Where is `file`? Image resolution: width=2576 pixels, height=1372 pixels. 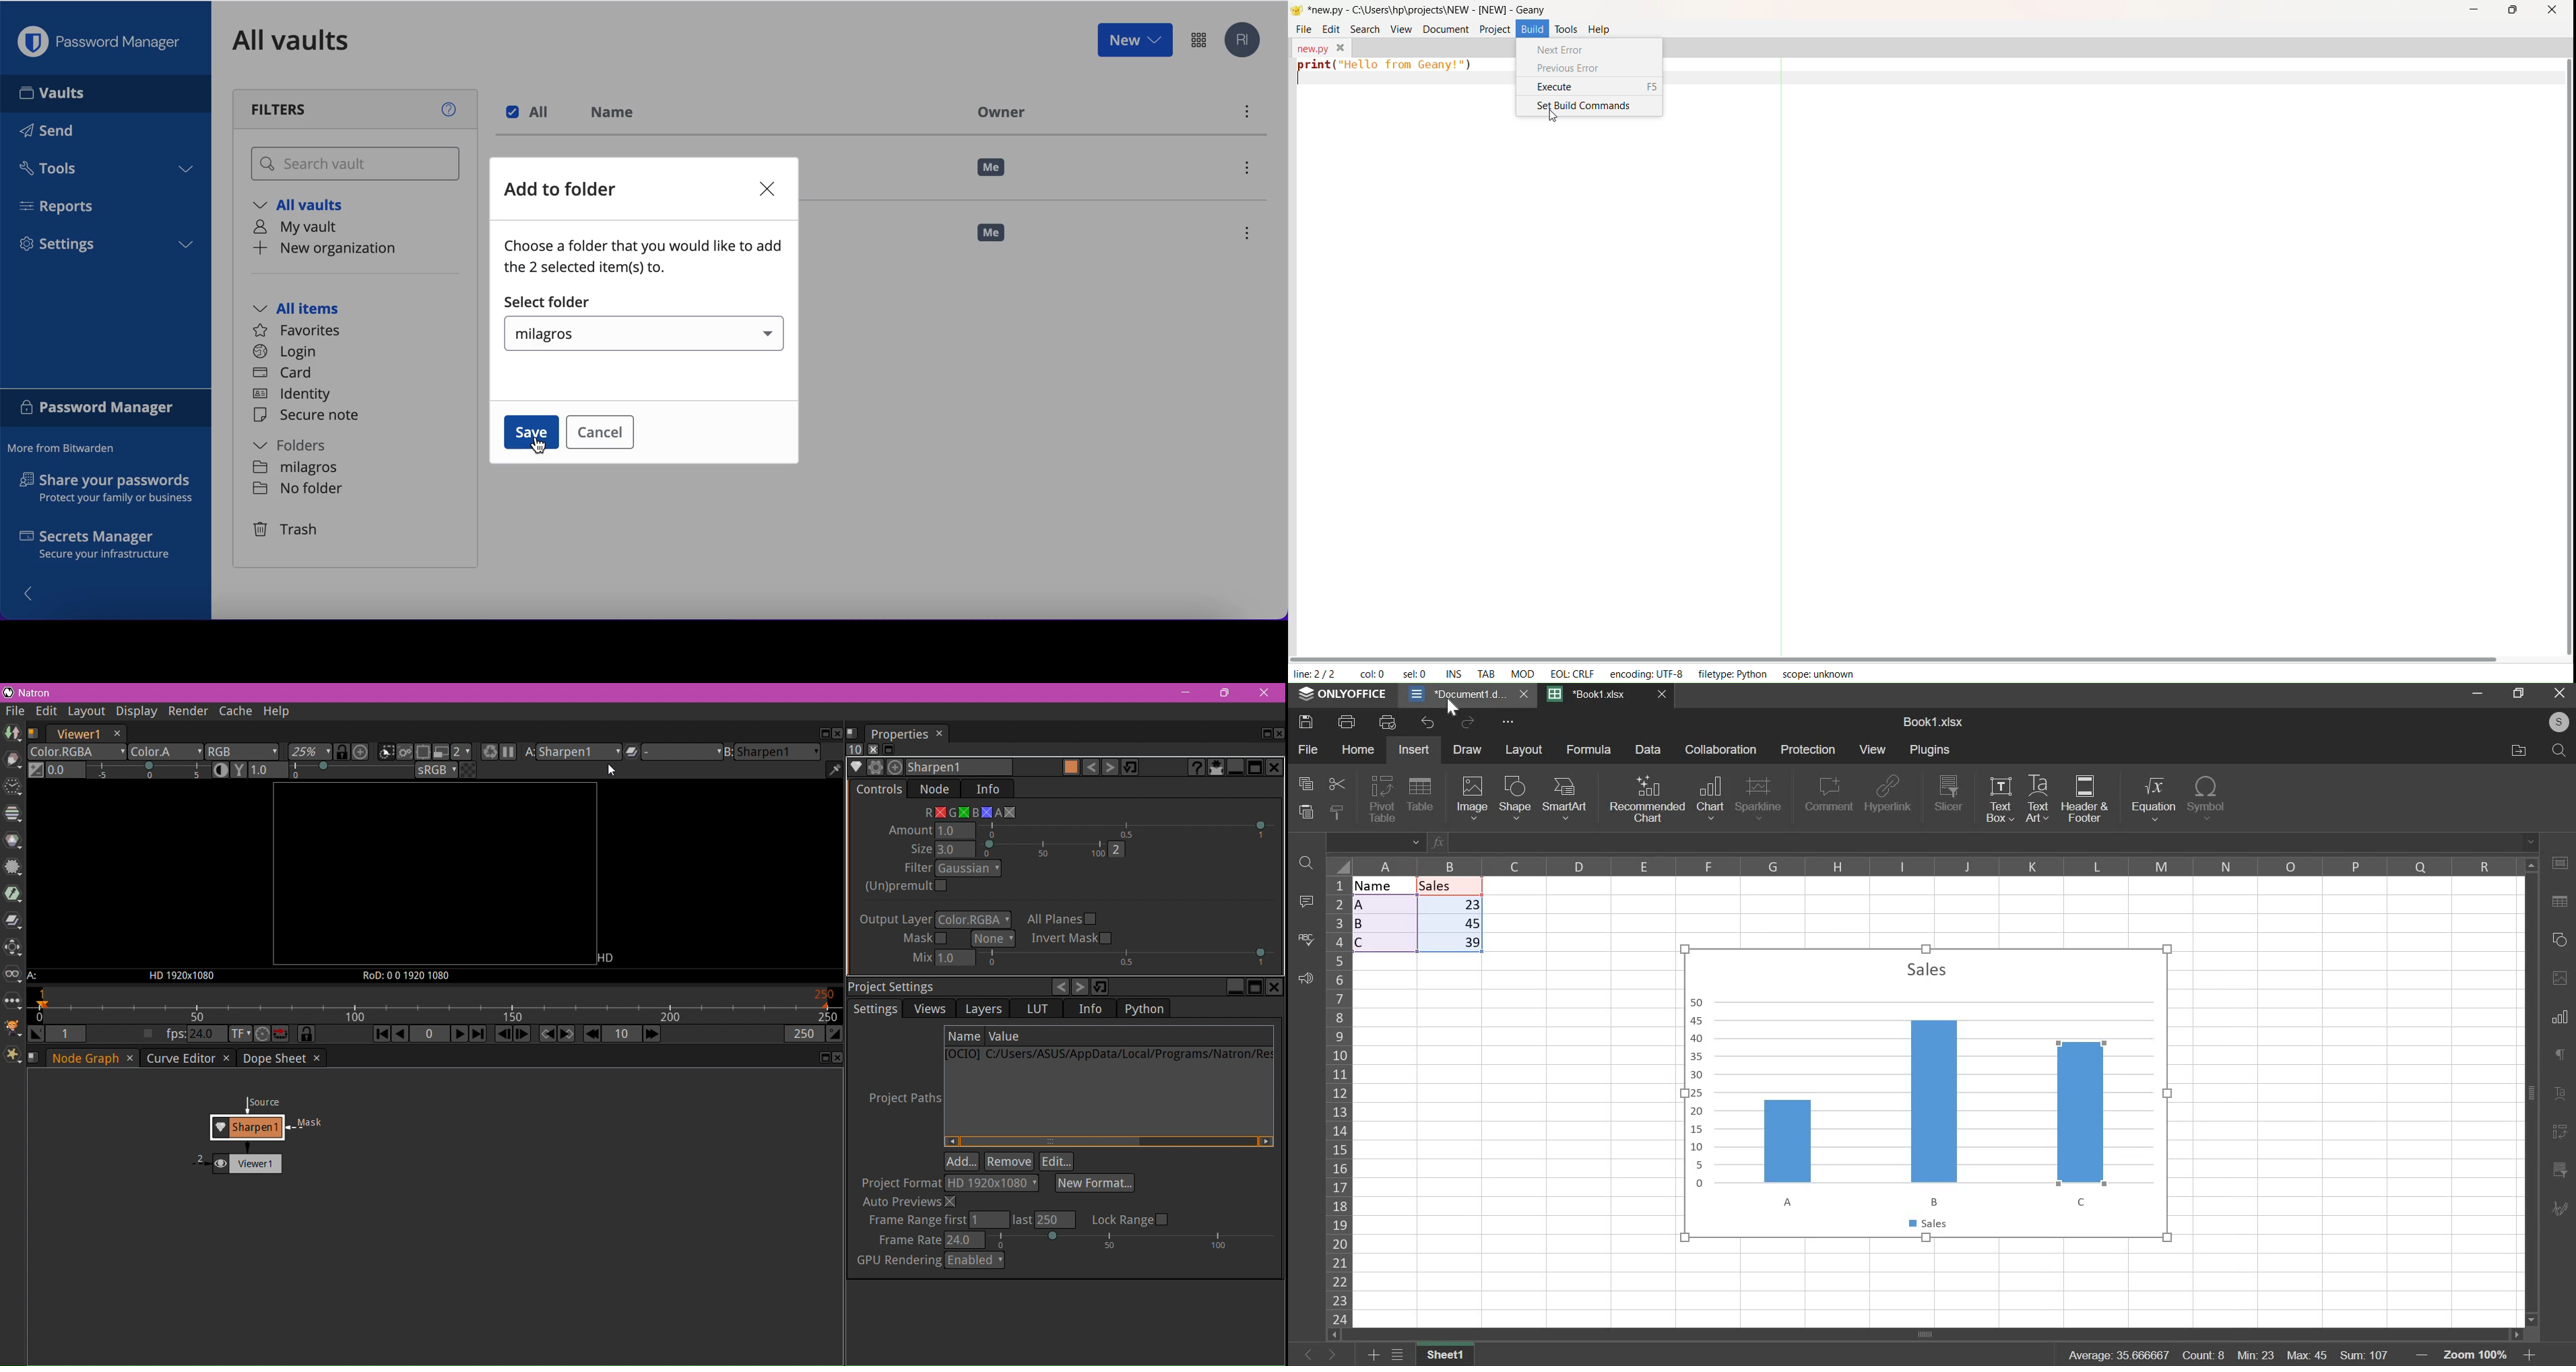 file is located at coordinates (1308, 750).